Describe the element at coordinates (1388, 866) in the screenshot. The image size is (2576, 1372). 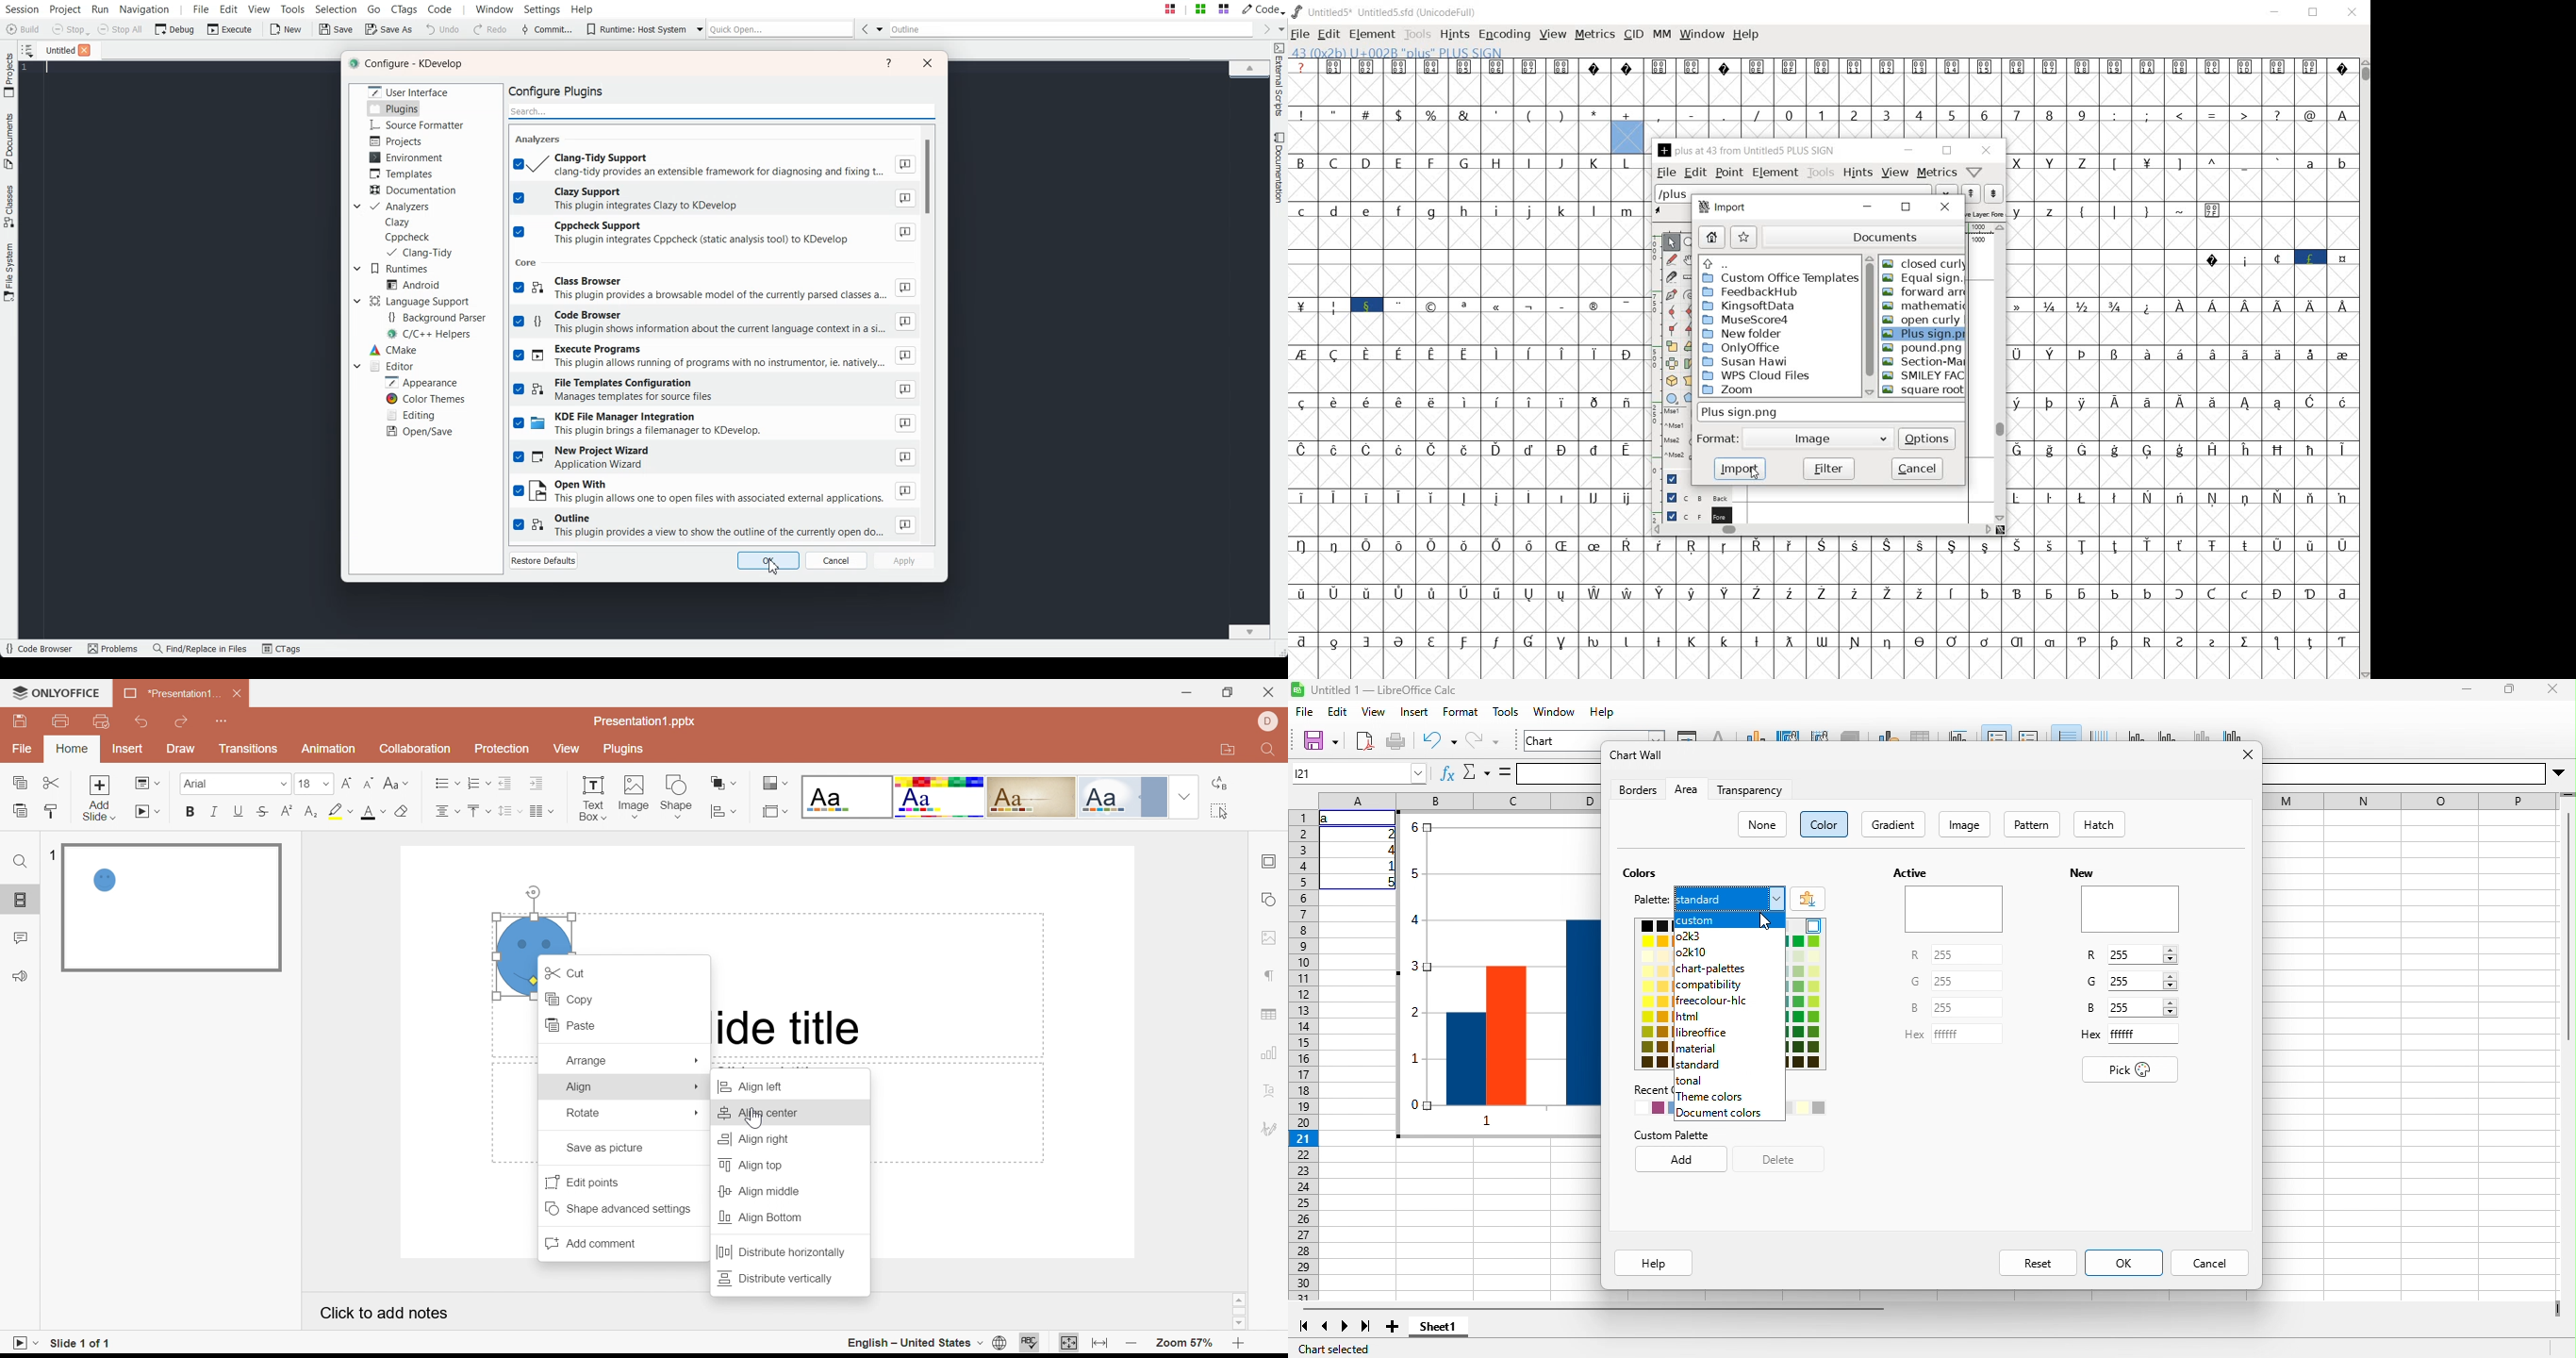
I see `1` at that location.